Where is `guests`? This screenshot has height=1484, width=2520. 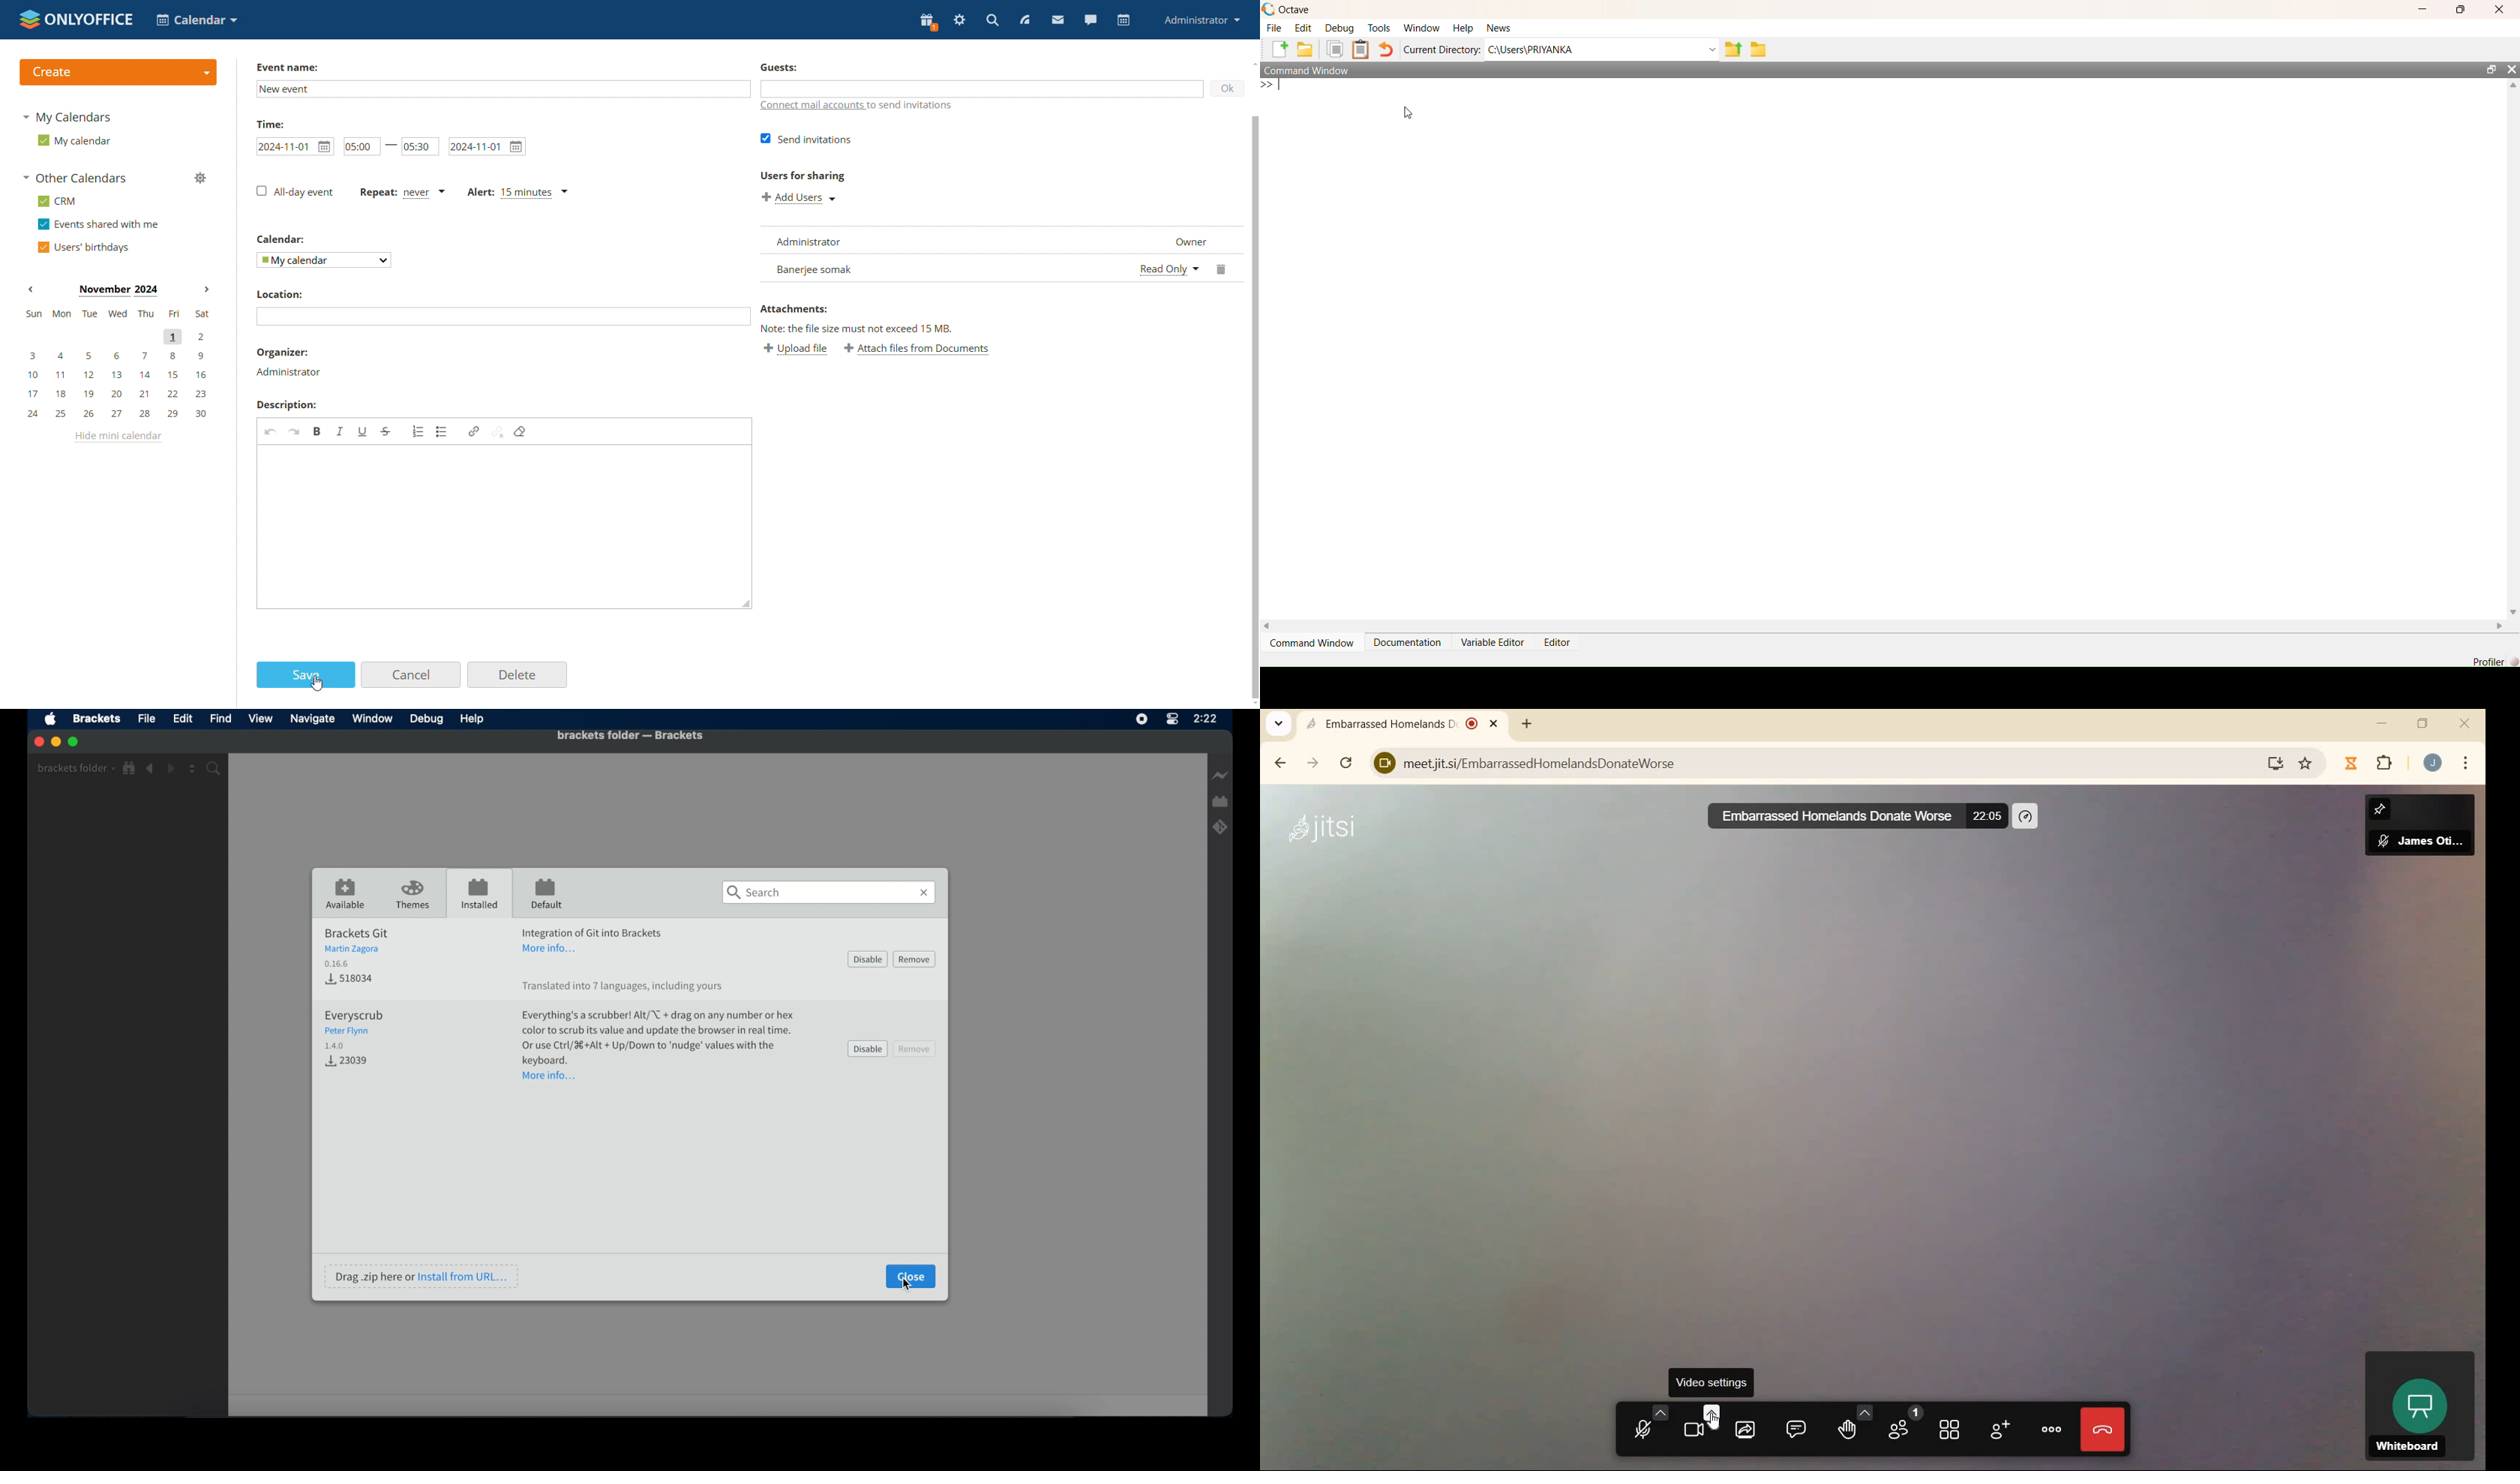 guests is located at coordinates (778, 67).